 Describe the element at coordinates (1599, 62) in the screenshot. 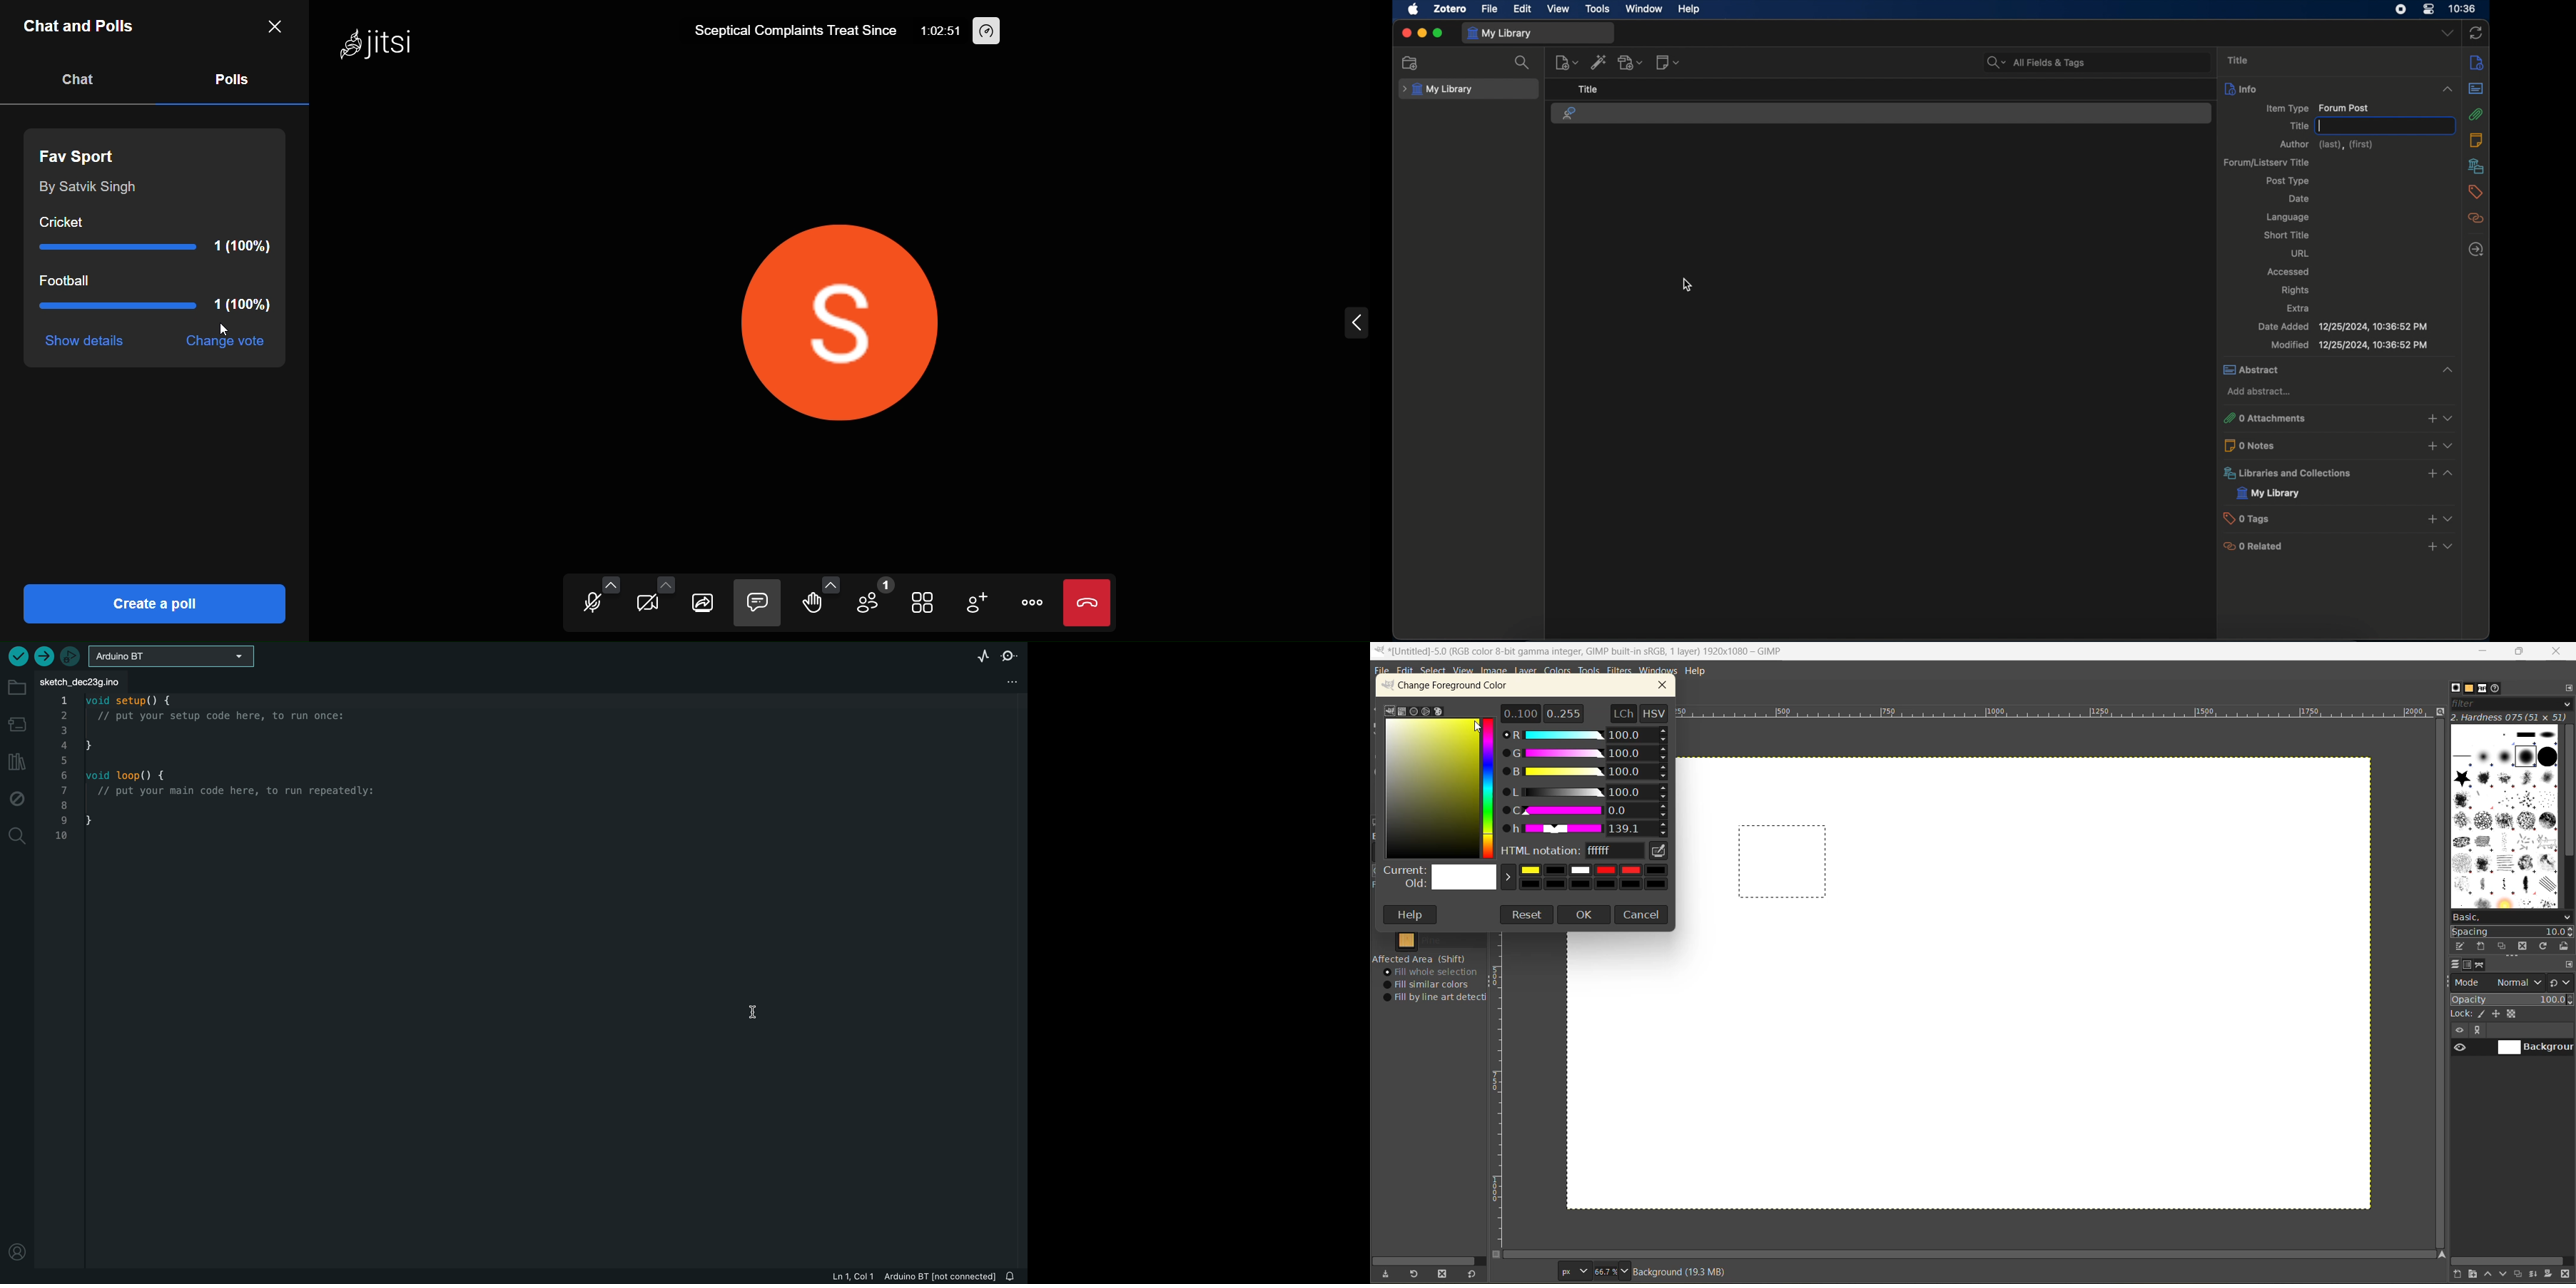

I see `add item by identifier` at that location.